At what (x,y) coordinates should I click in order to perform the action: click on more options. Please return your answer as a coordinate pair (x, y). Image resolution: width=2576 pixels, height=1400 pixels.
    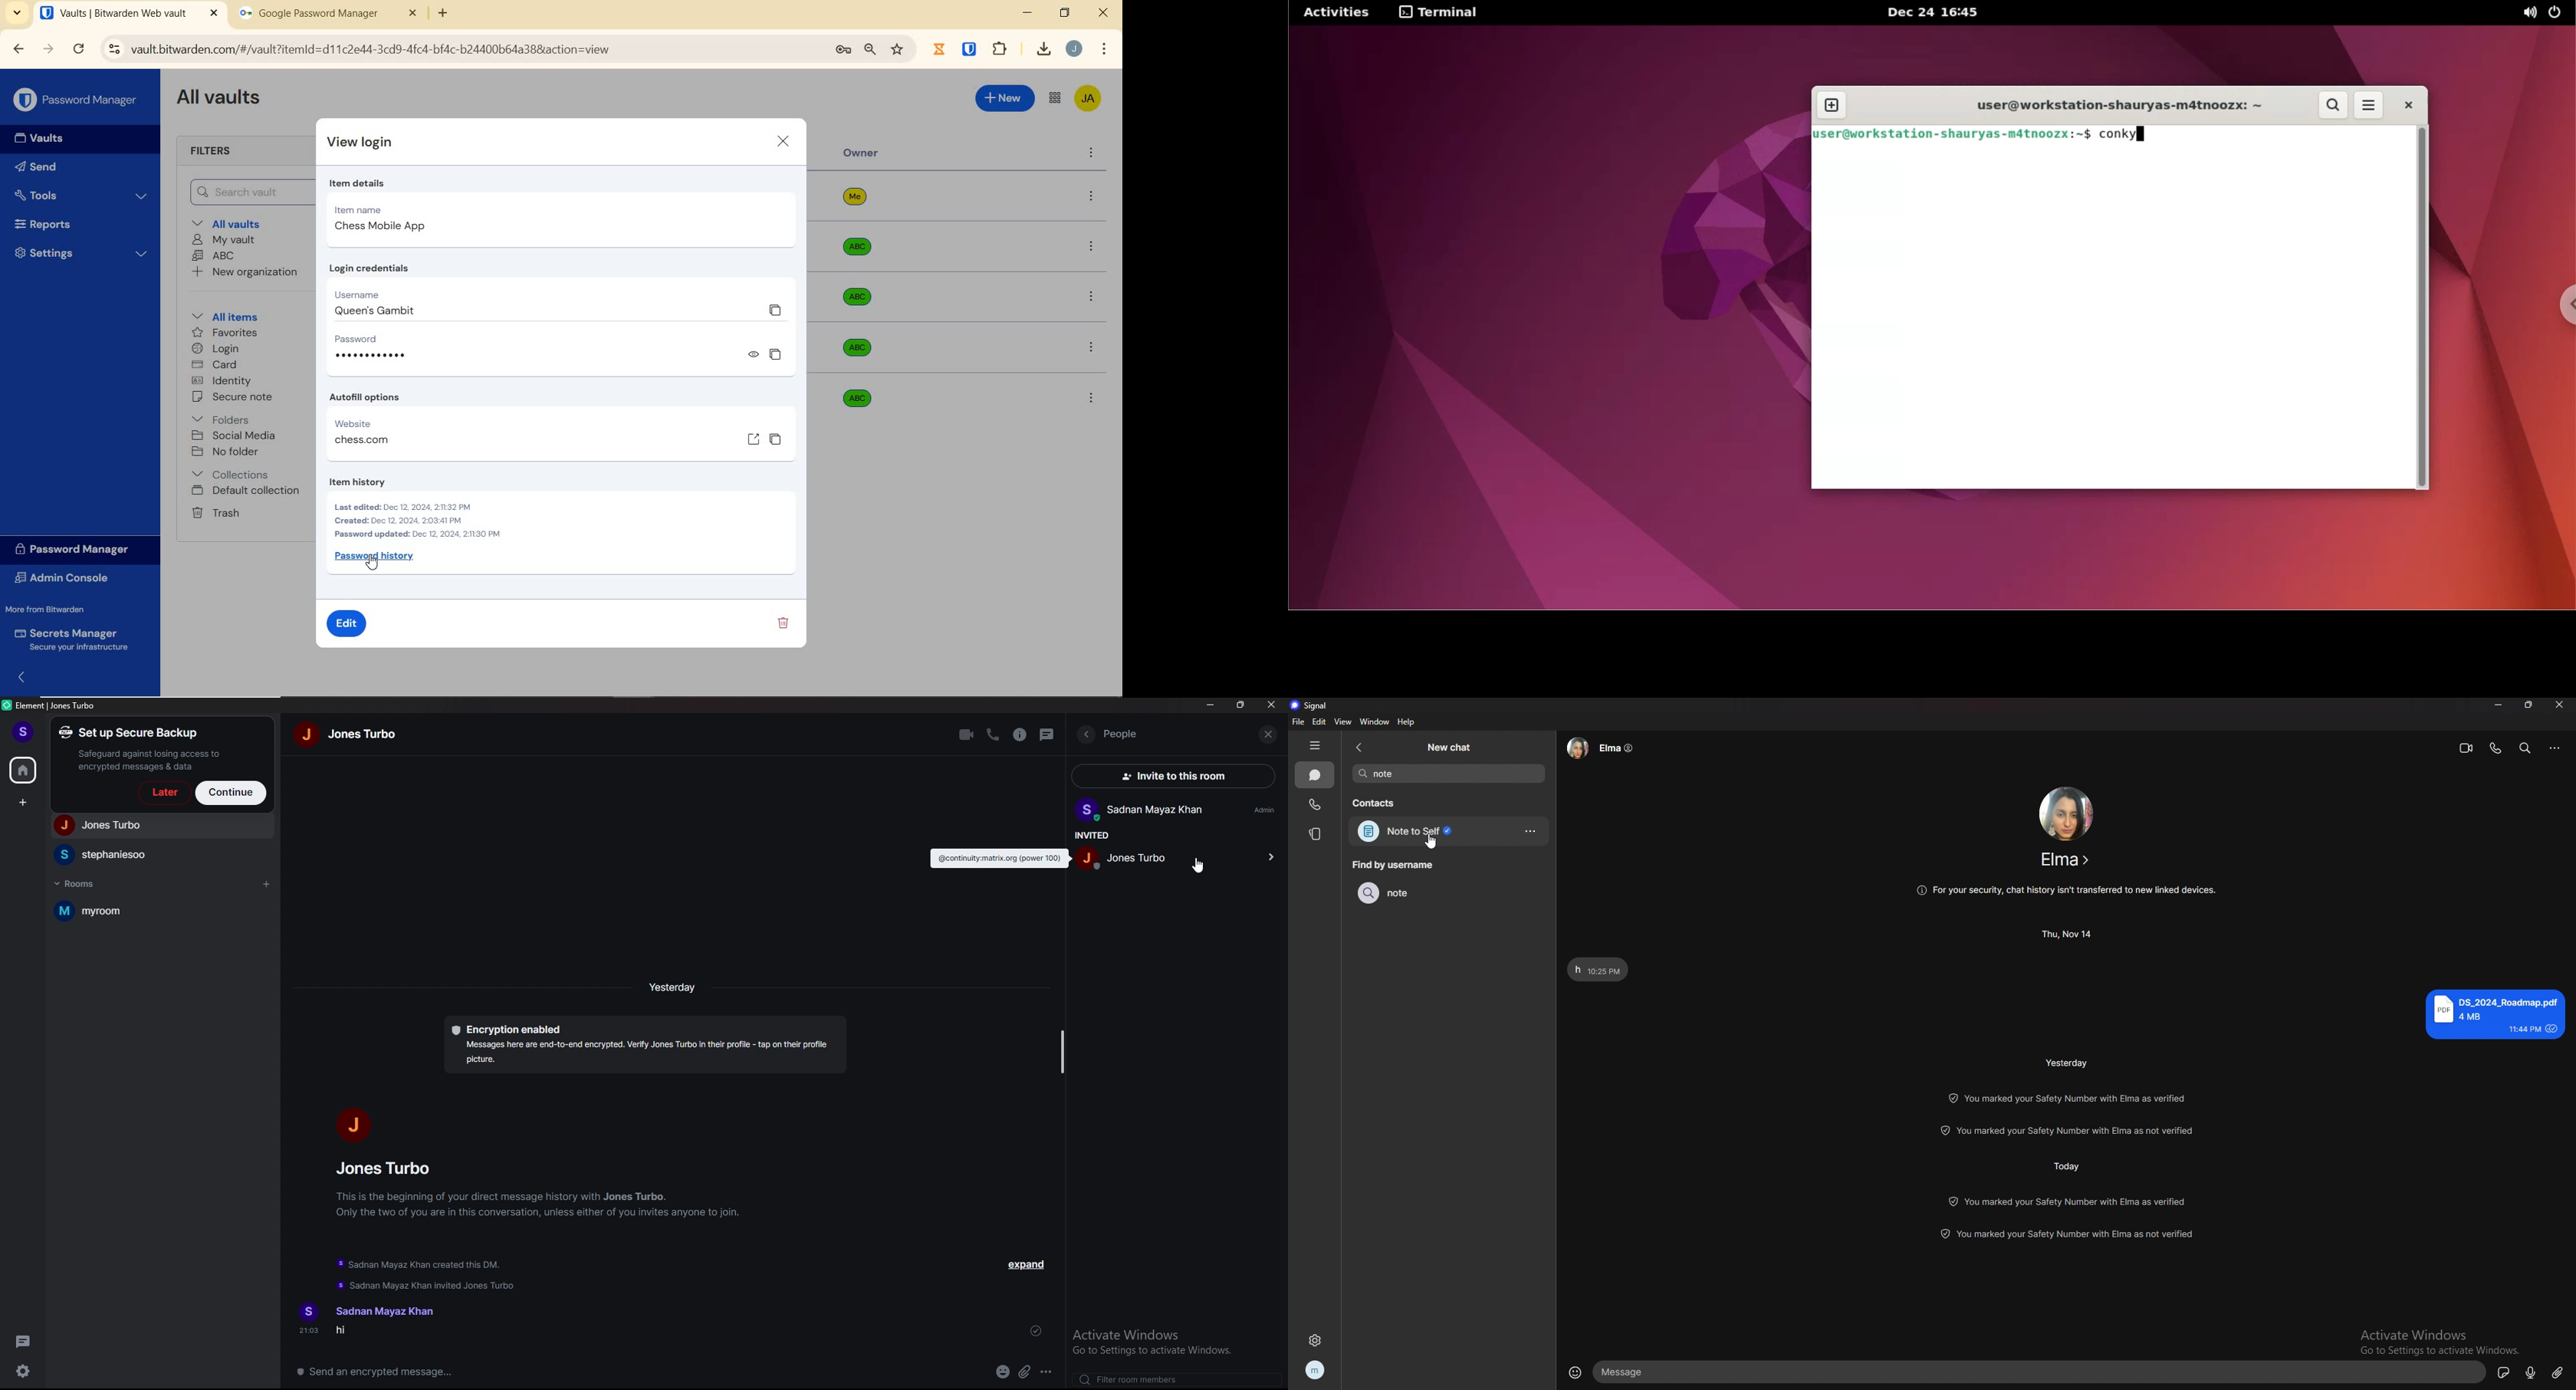
    Looking at the image, I should click on (1095, 350).